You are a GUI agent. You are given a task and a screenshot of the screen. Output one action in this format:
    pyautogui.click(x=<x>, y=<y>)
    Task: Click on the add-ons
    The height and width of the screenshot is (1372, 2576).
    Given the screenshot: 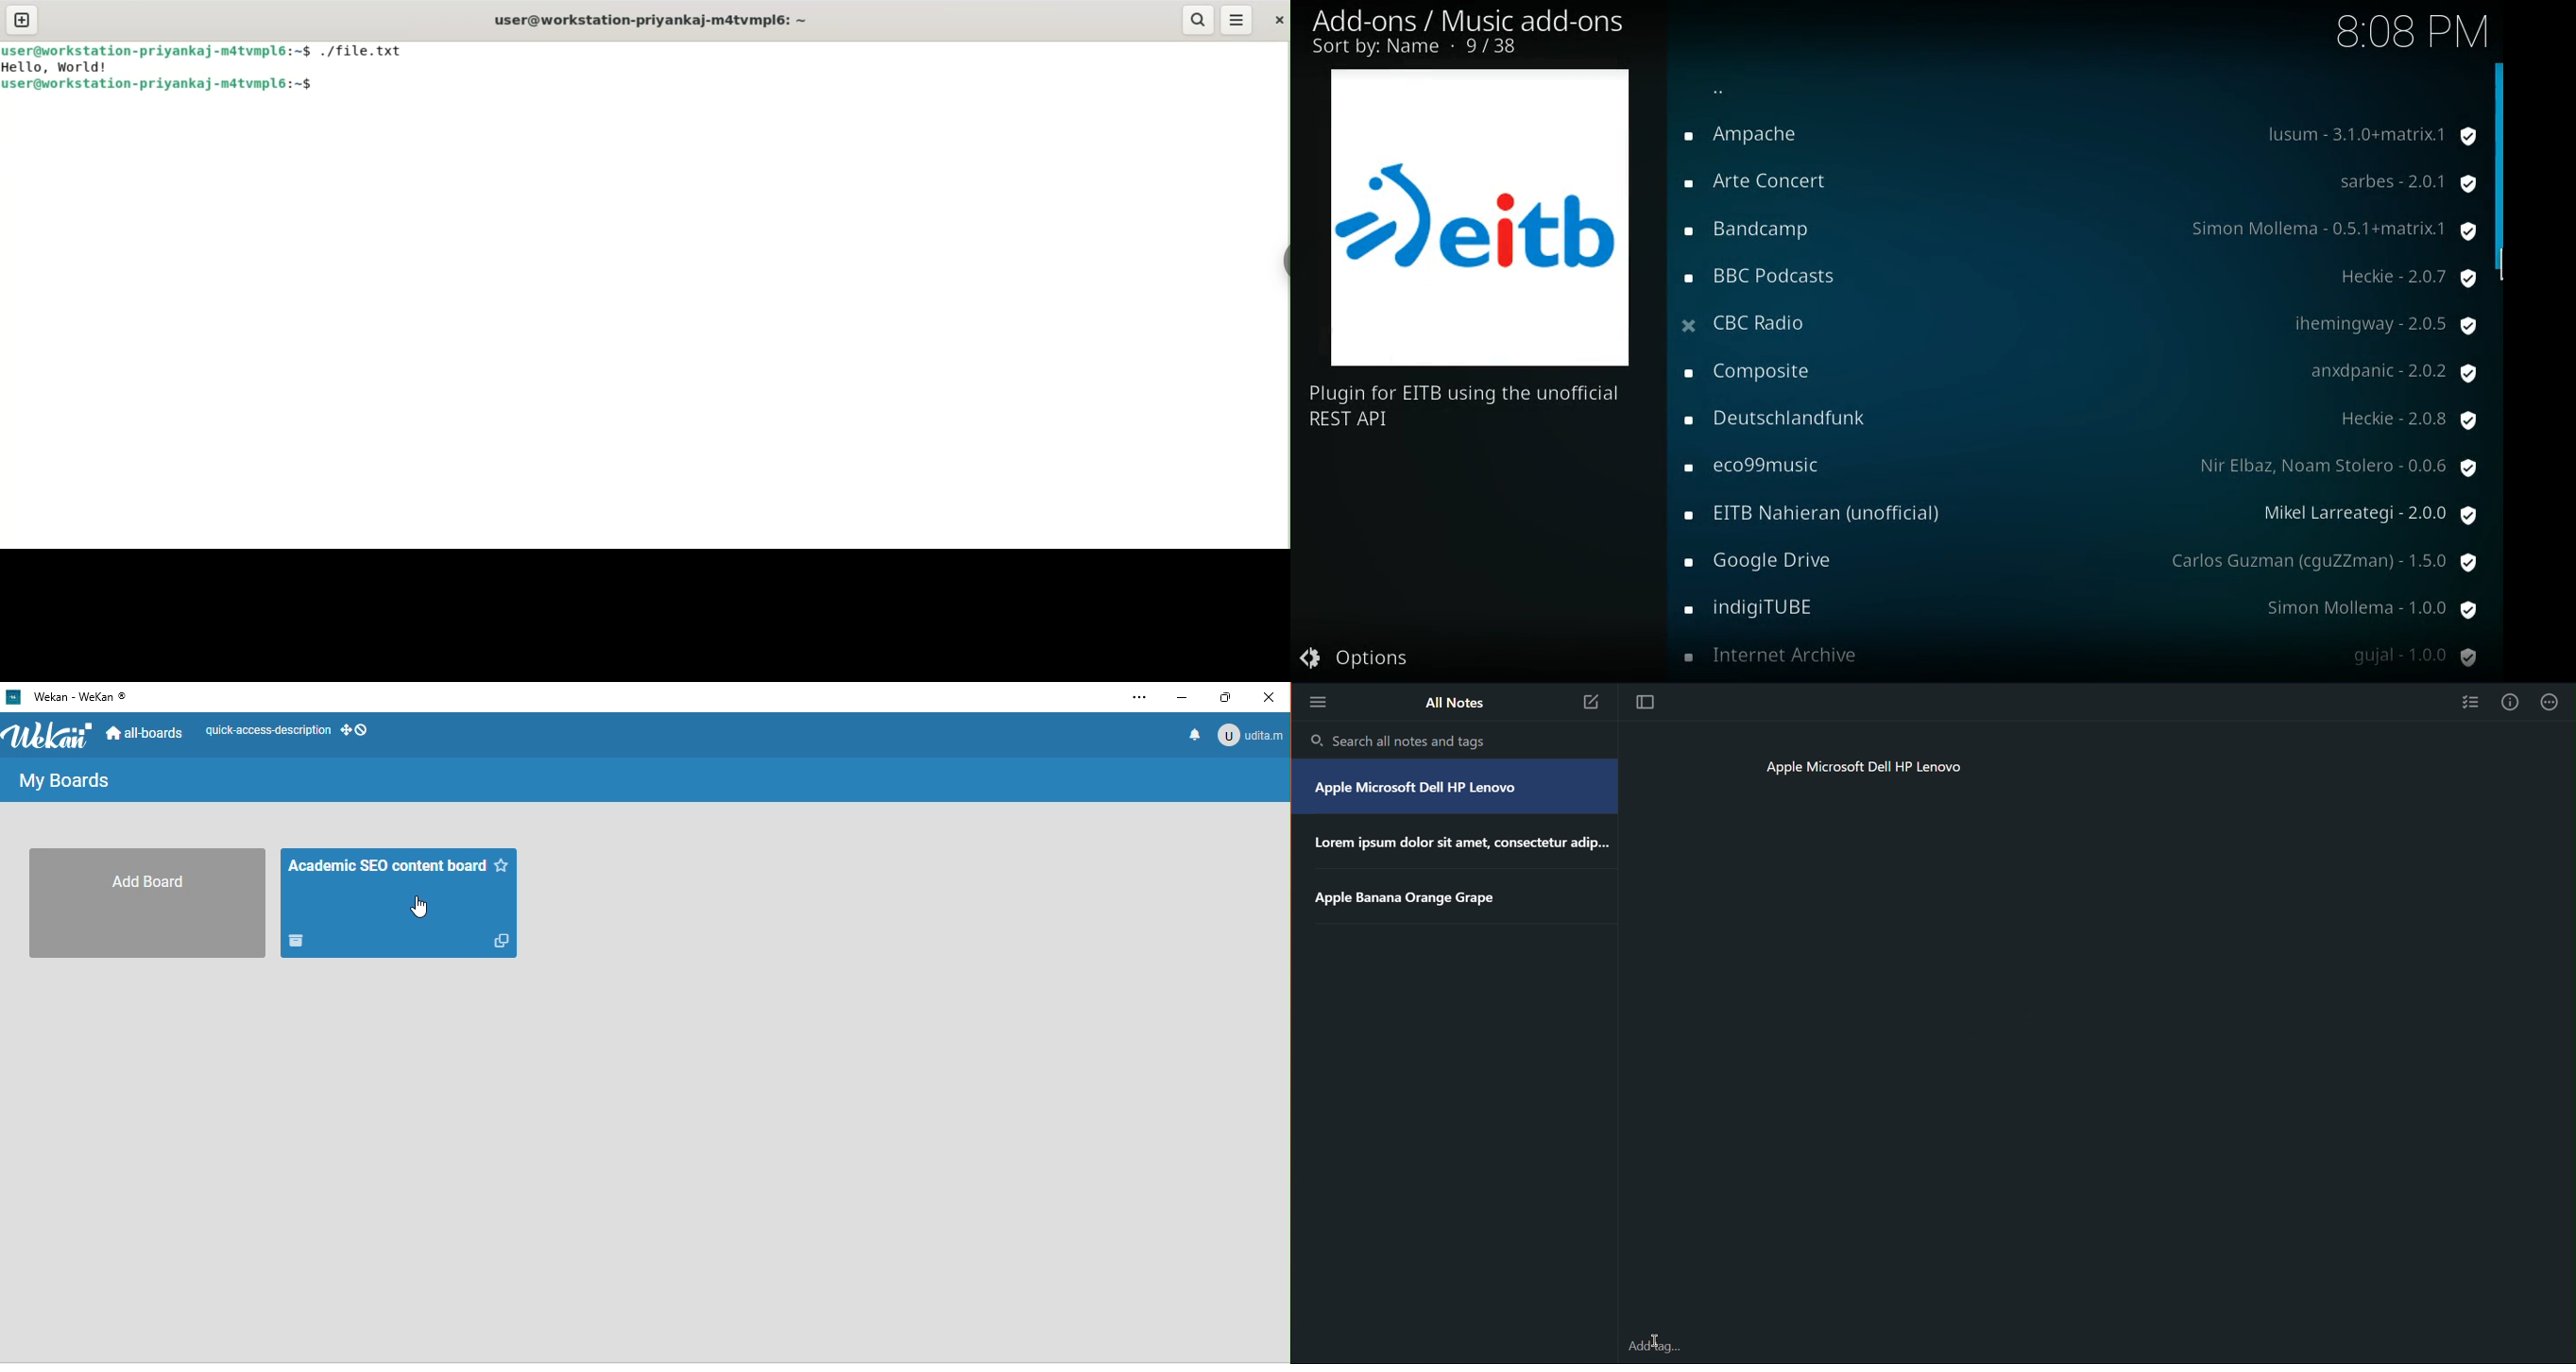 What is the action you would take?
    pyautogui.click(x=1760, y=369)
    